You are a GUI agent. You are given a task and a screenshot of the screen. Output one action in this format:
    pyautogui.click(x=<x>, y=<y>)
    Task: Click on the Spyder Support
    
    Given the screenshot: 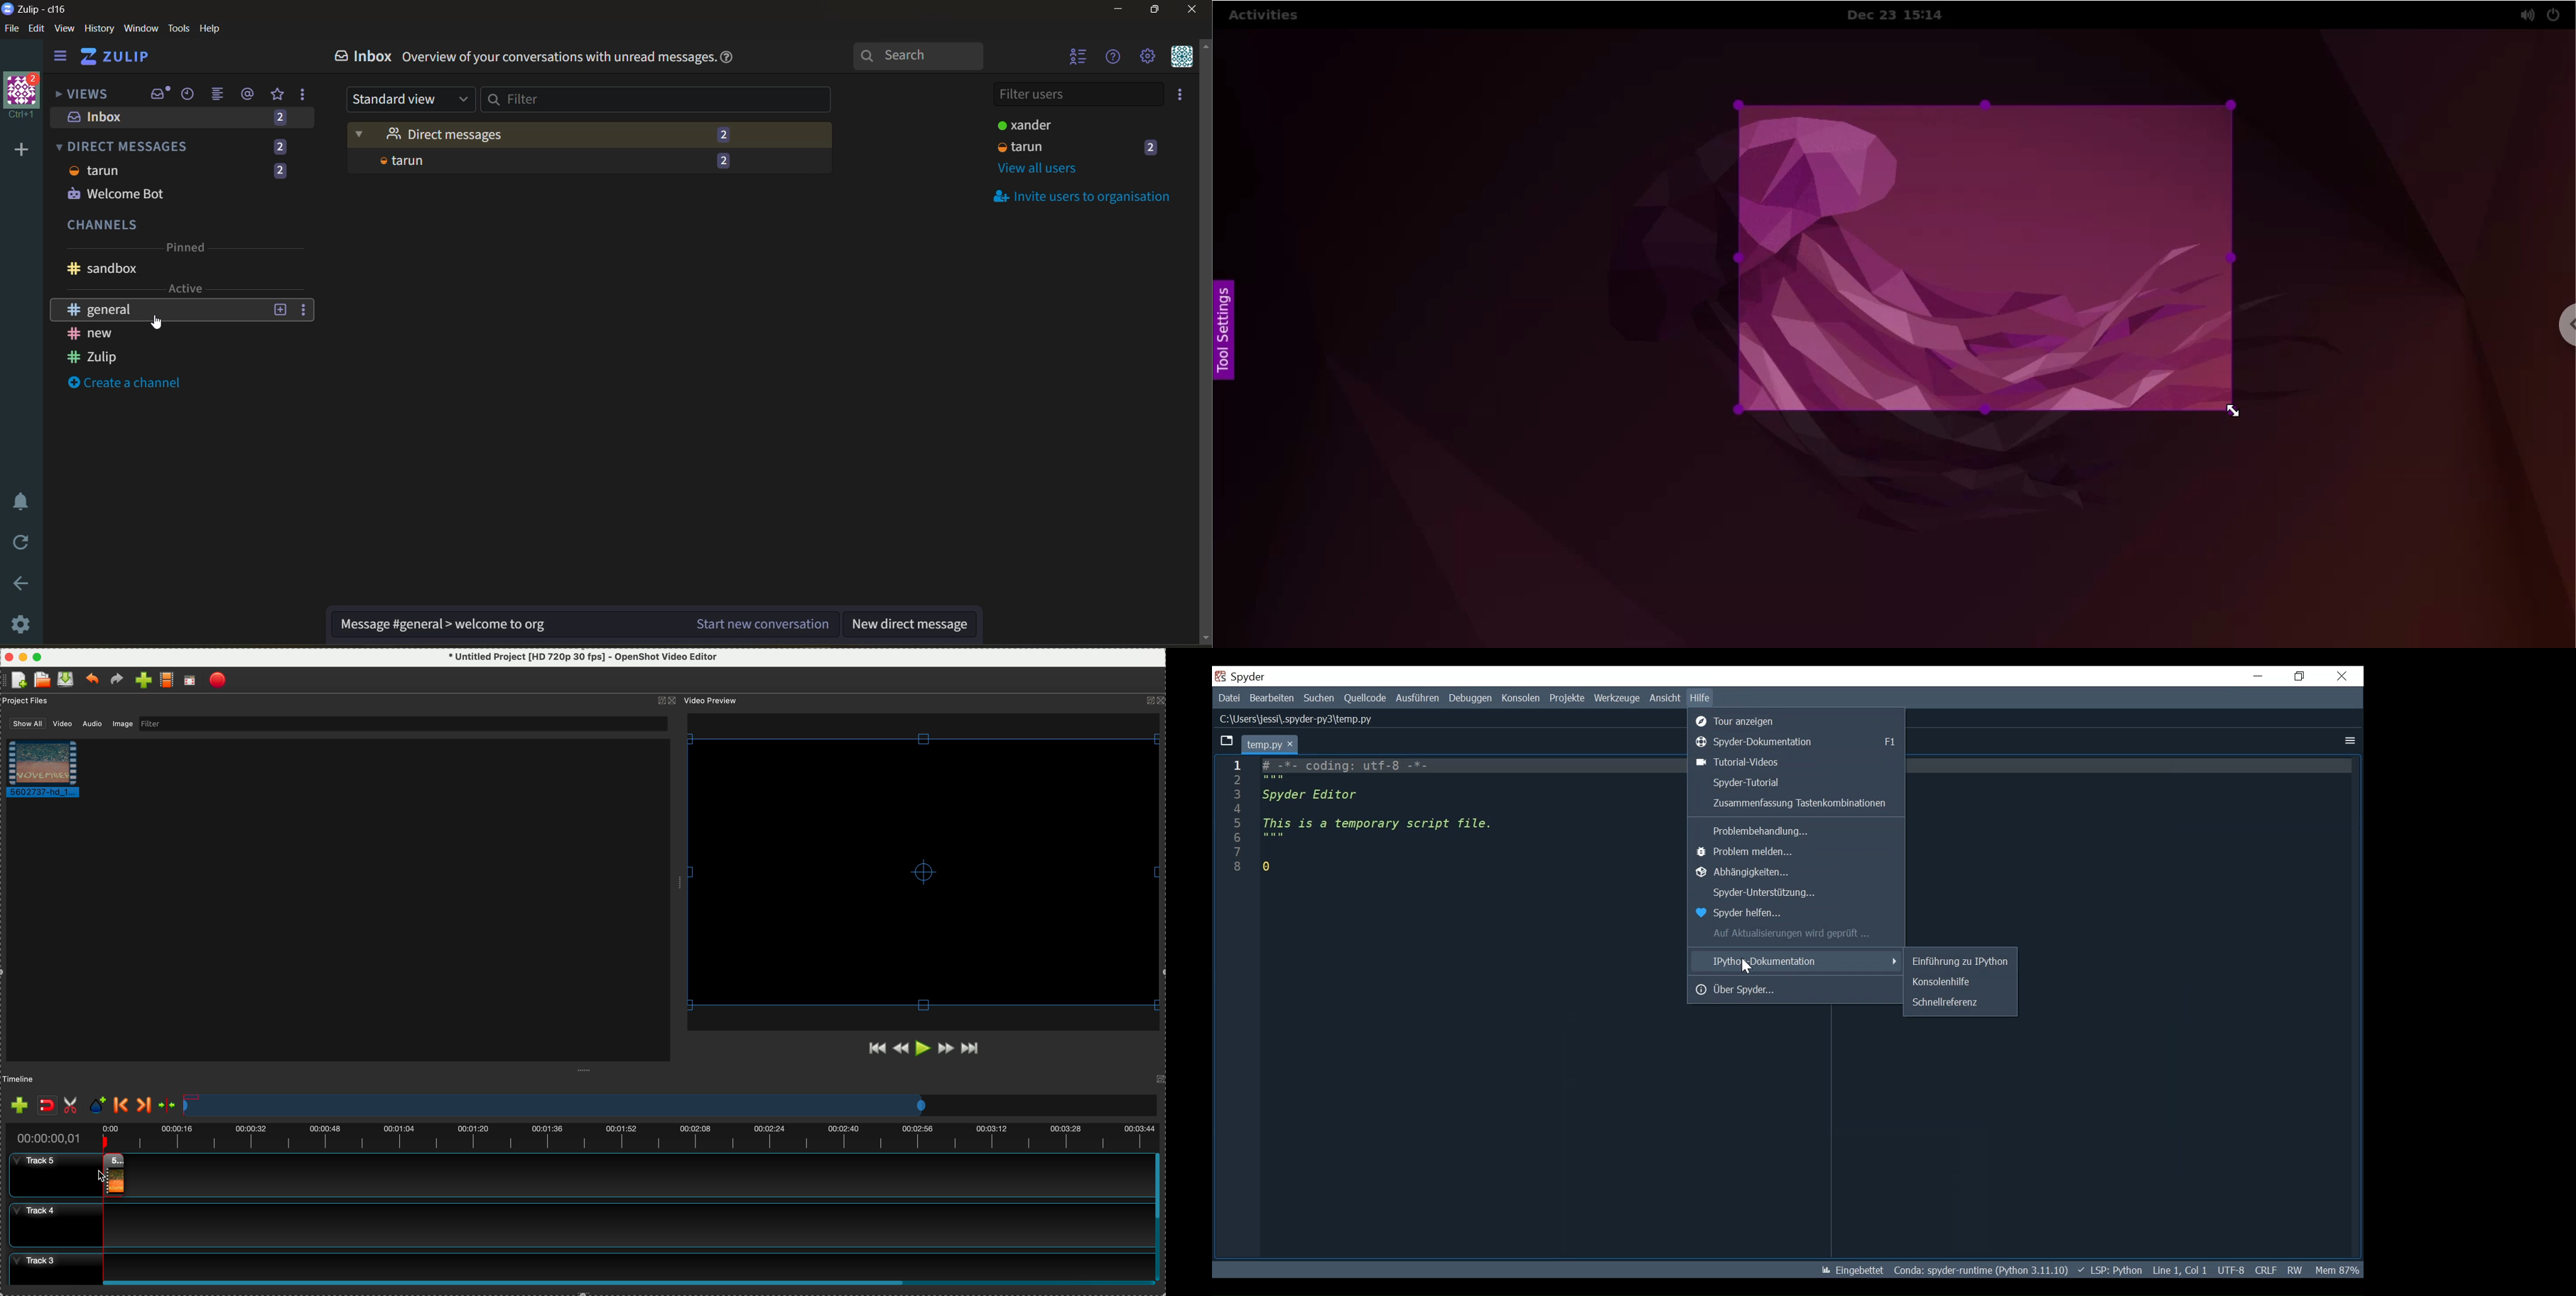 What is the action you would take?
    pyautogui.click(x=1797, y=894)
    